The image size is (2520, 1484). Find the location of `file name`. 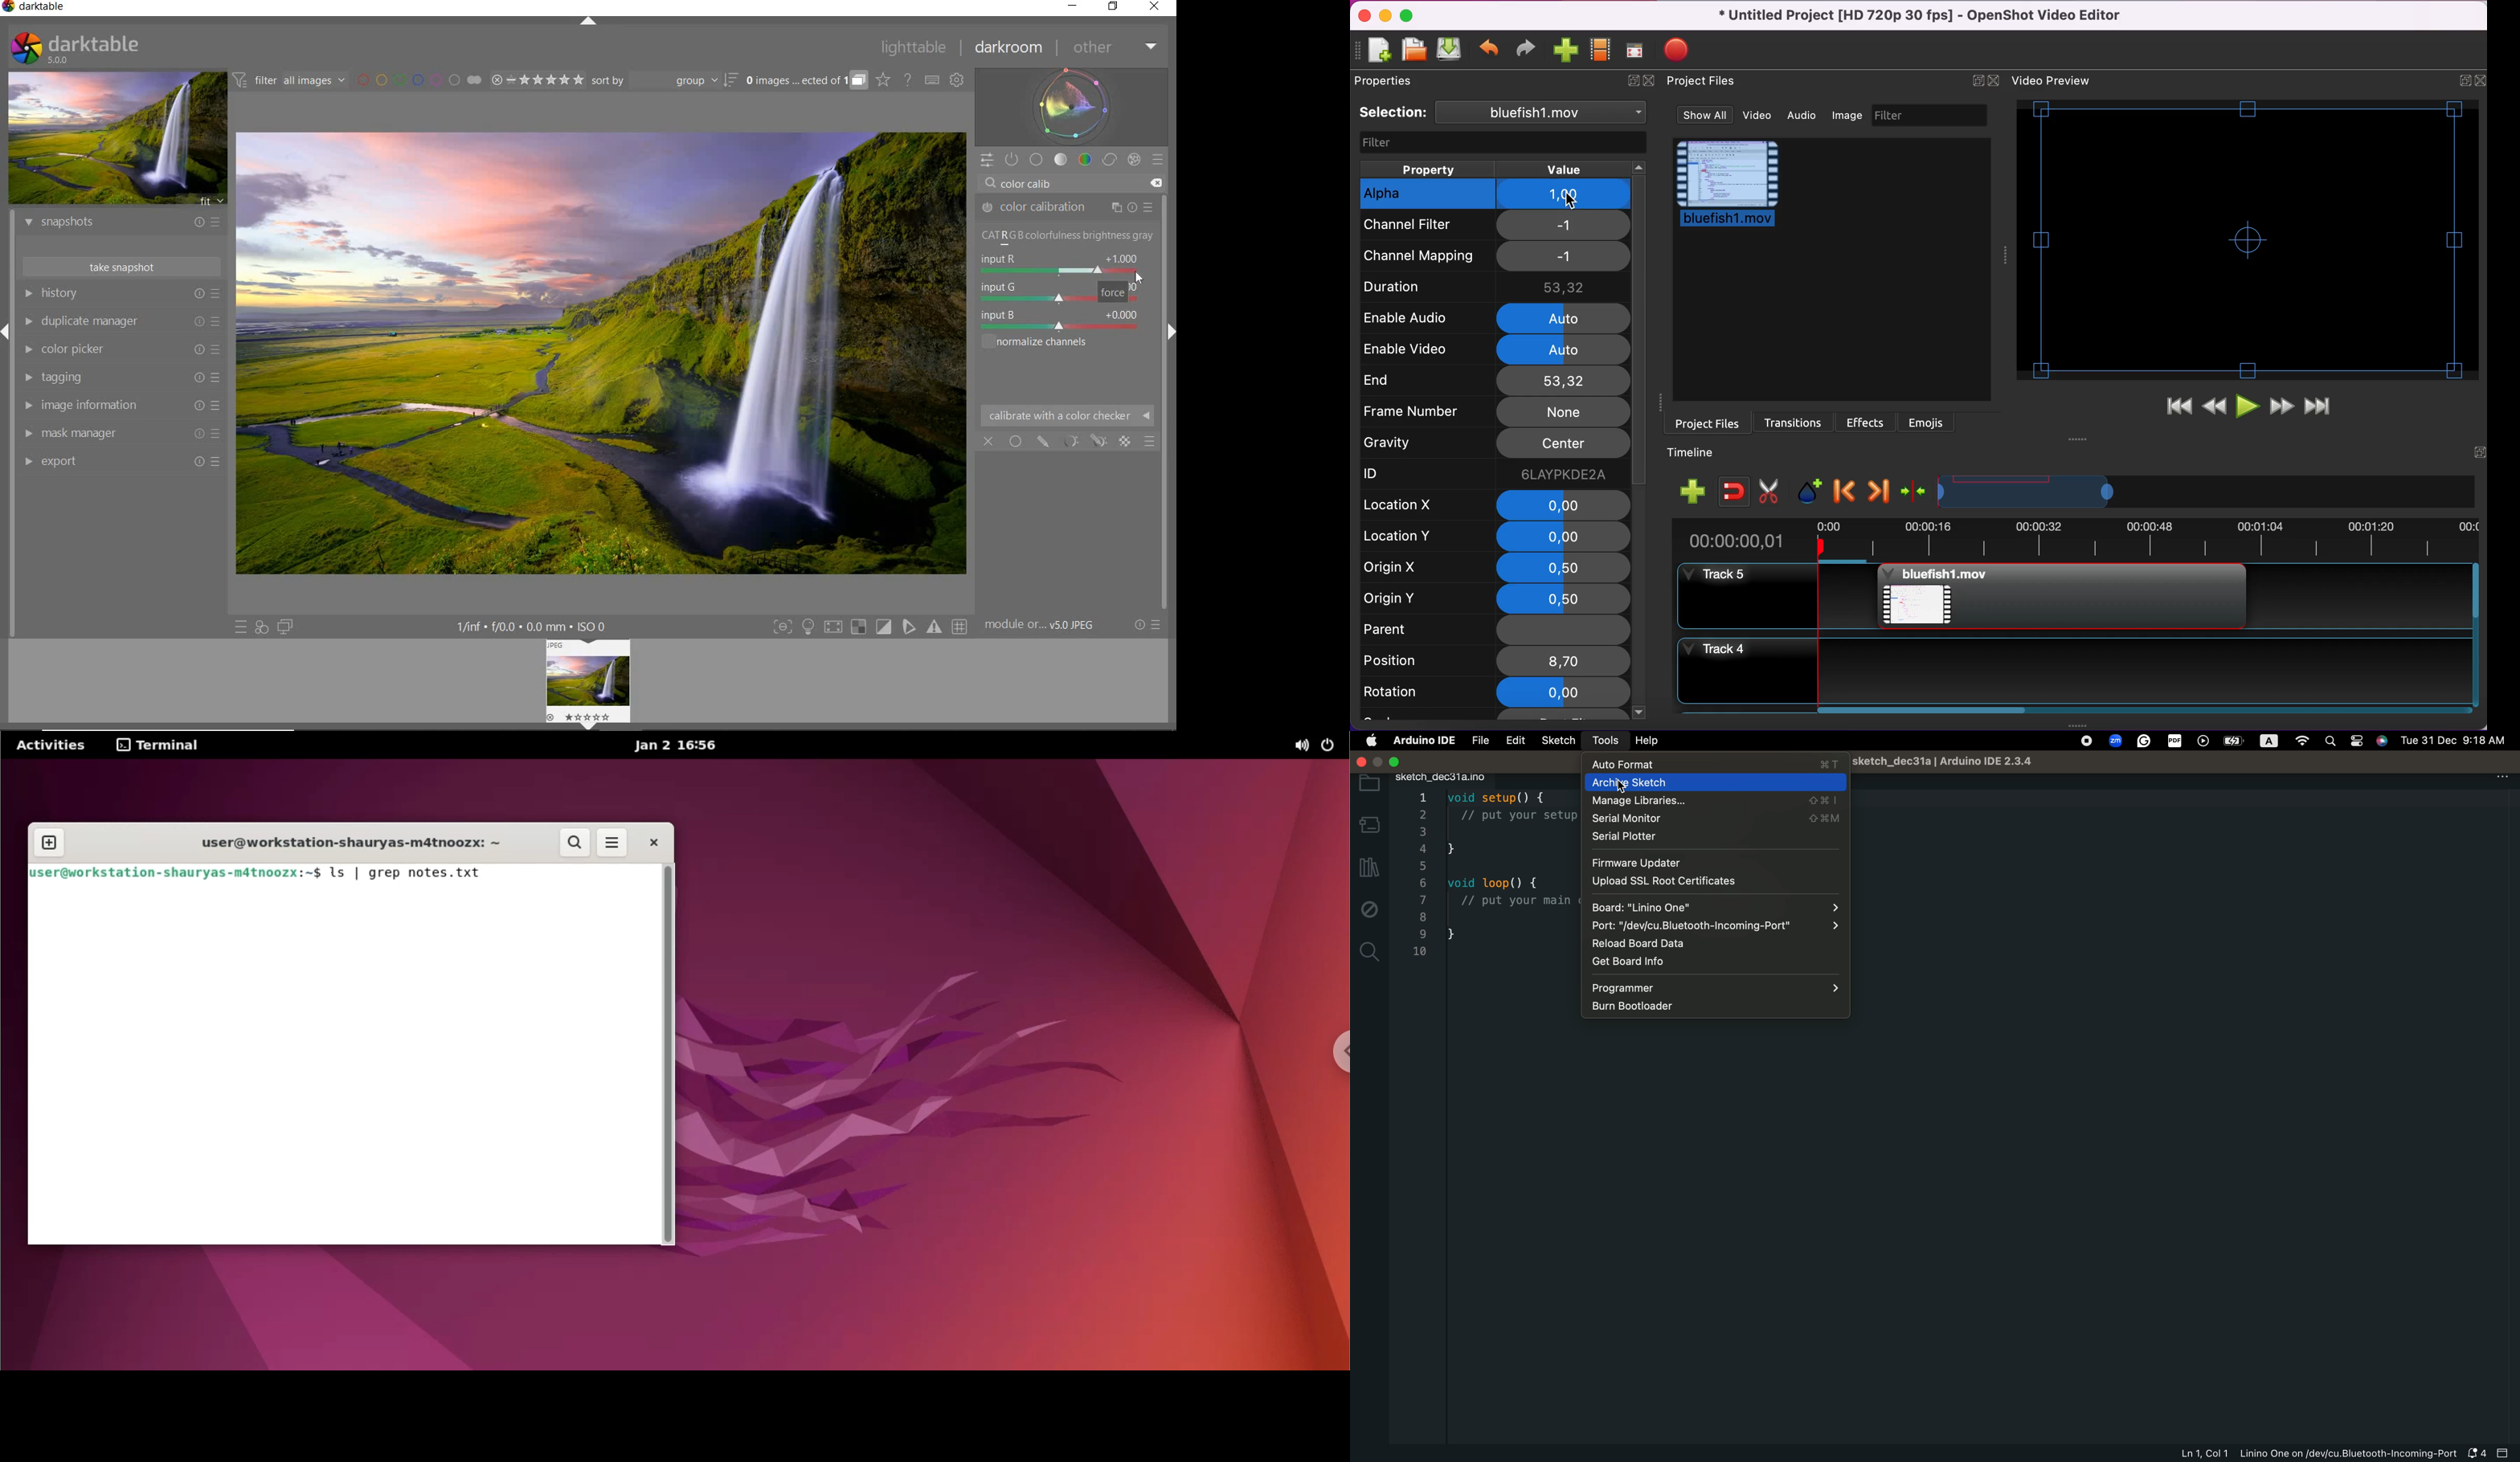

file name is located at coordinates (1943, 760).